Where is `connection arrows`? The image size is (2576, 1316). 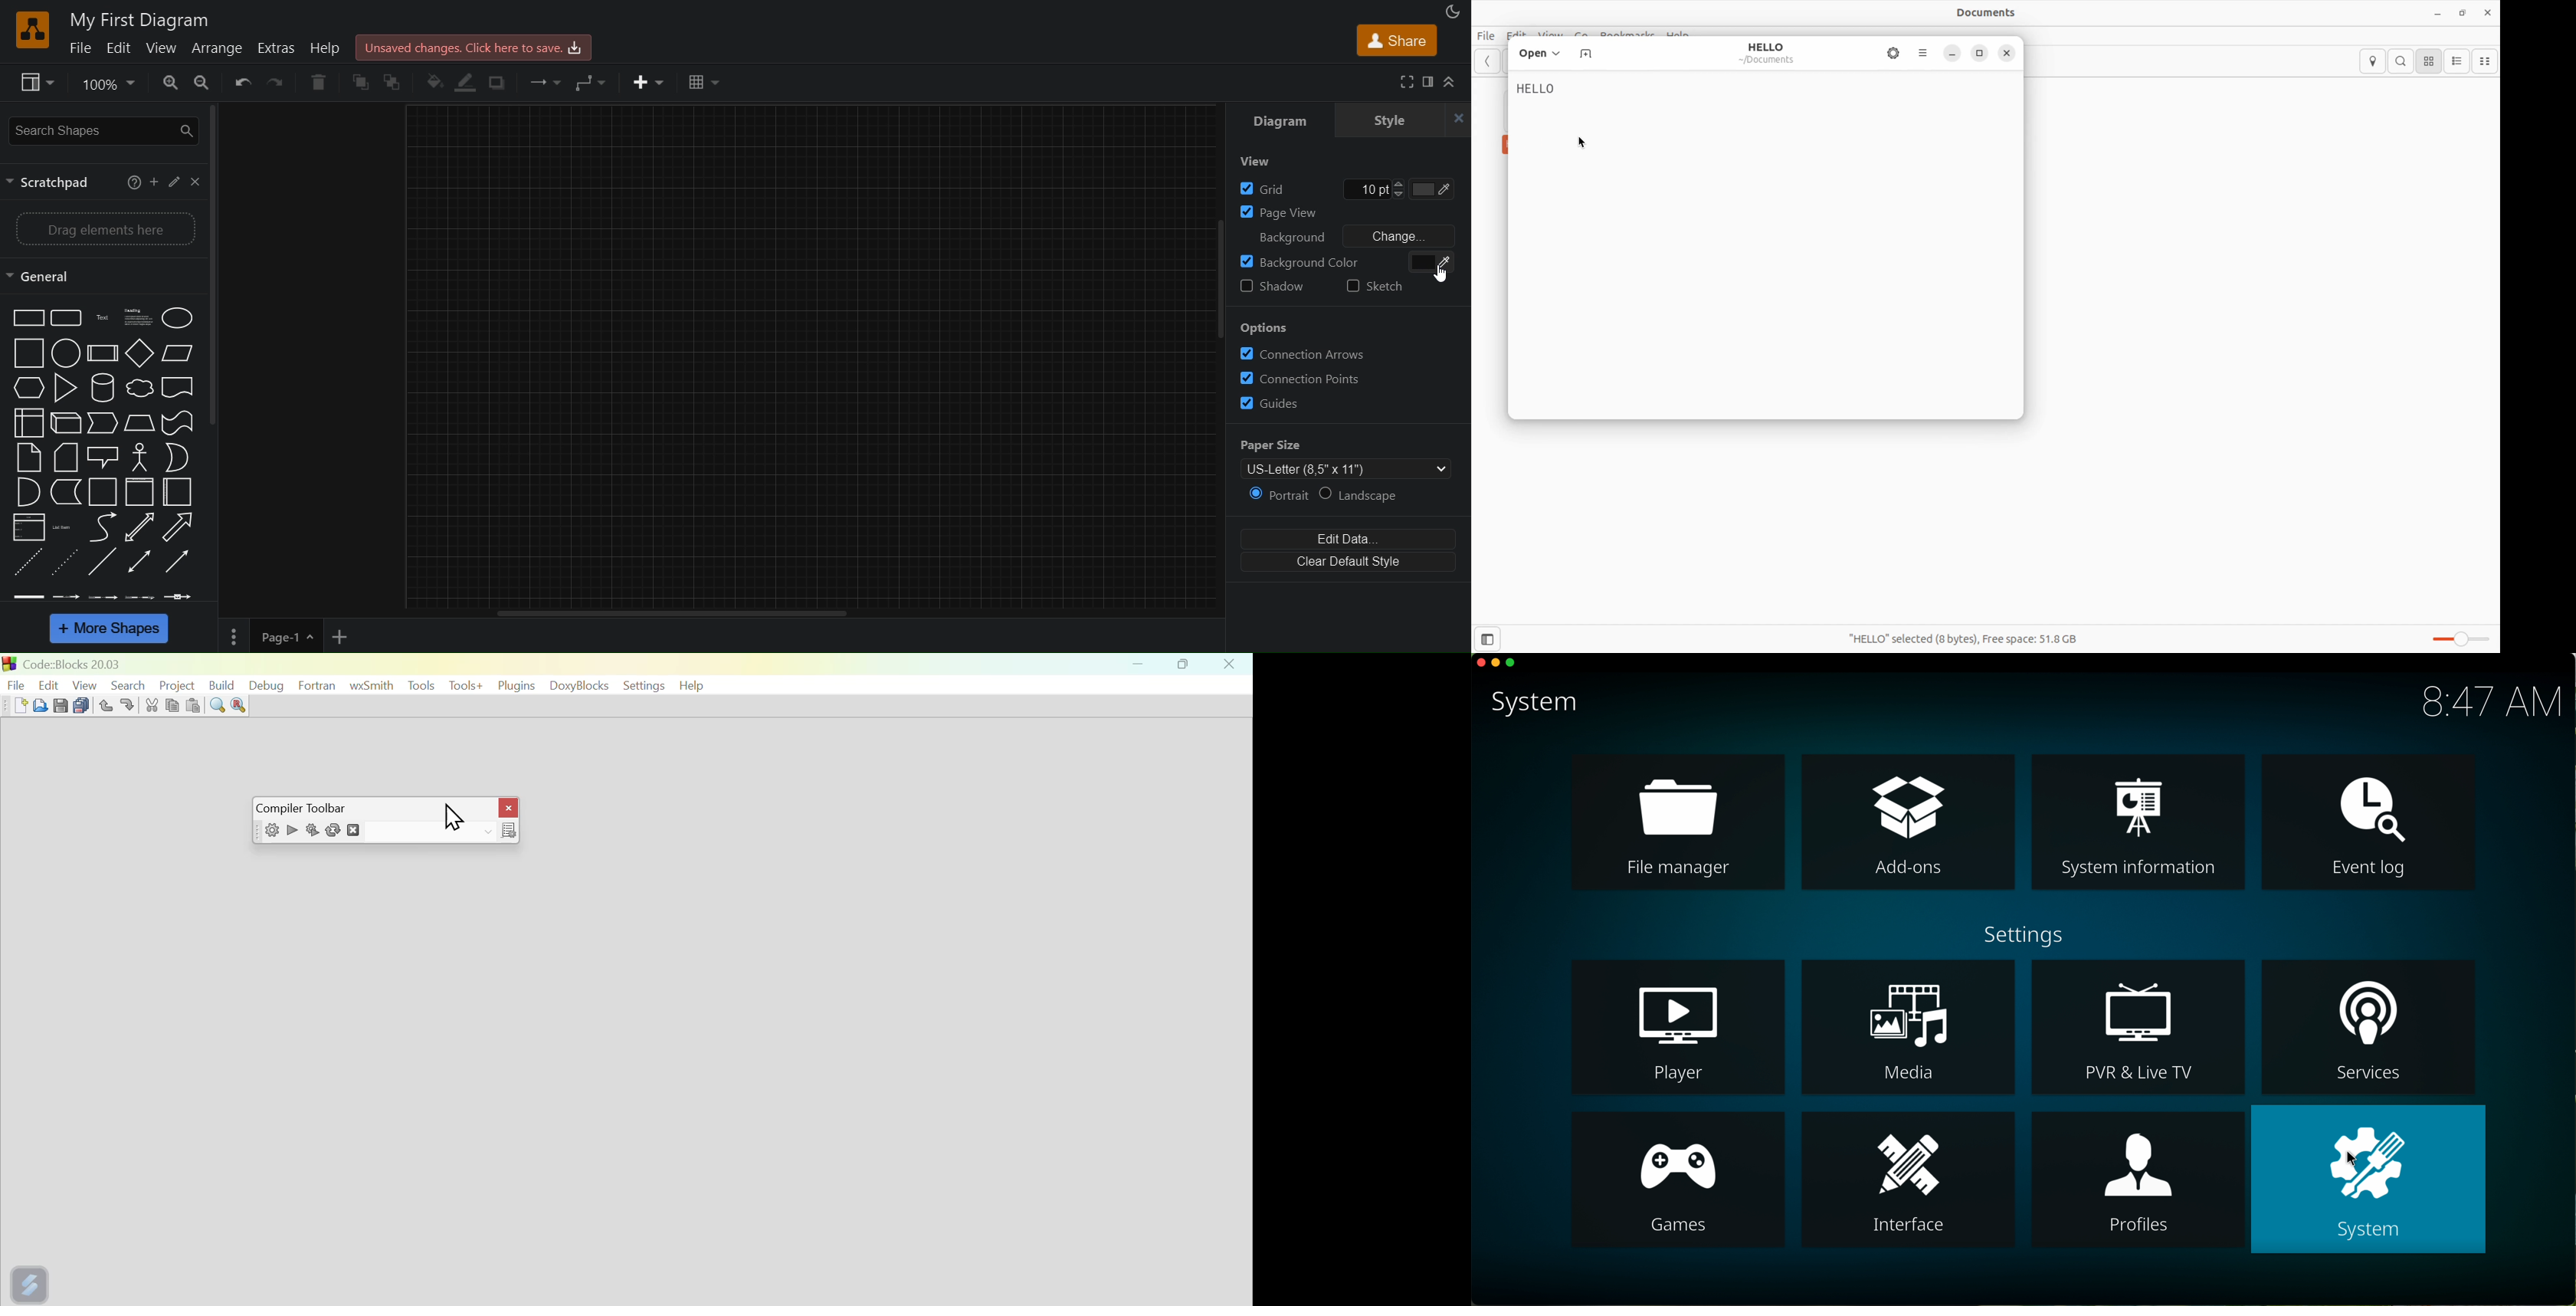
connection arrows is located at coordinates (1349, 355).